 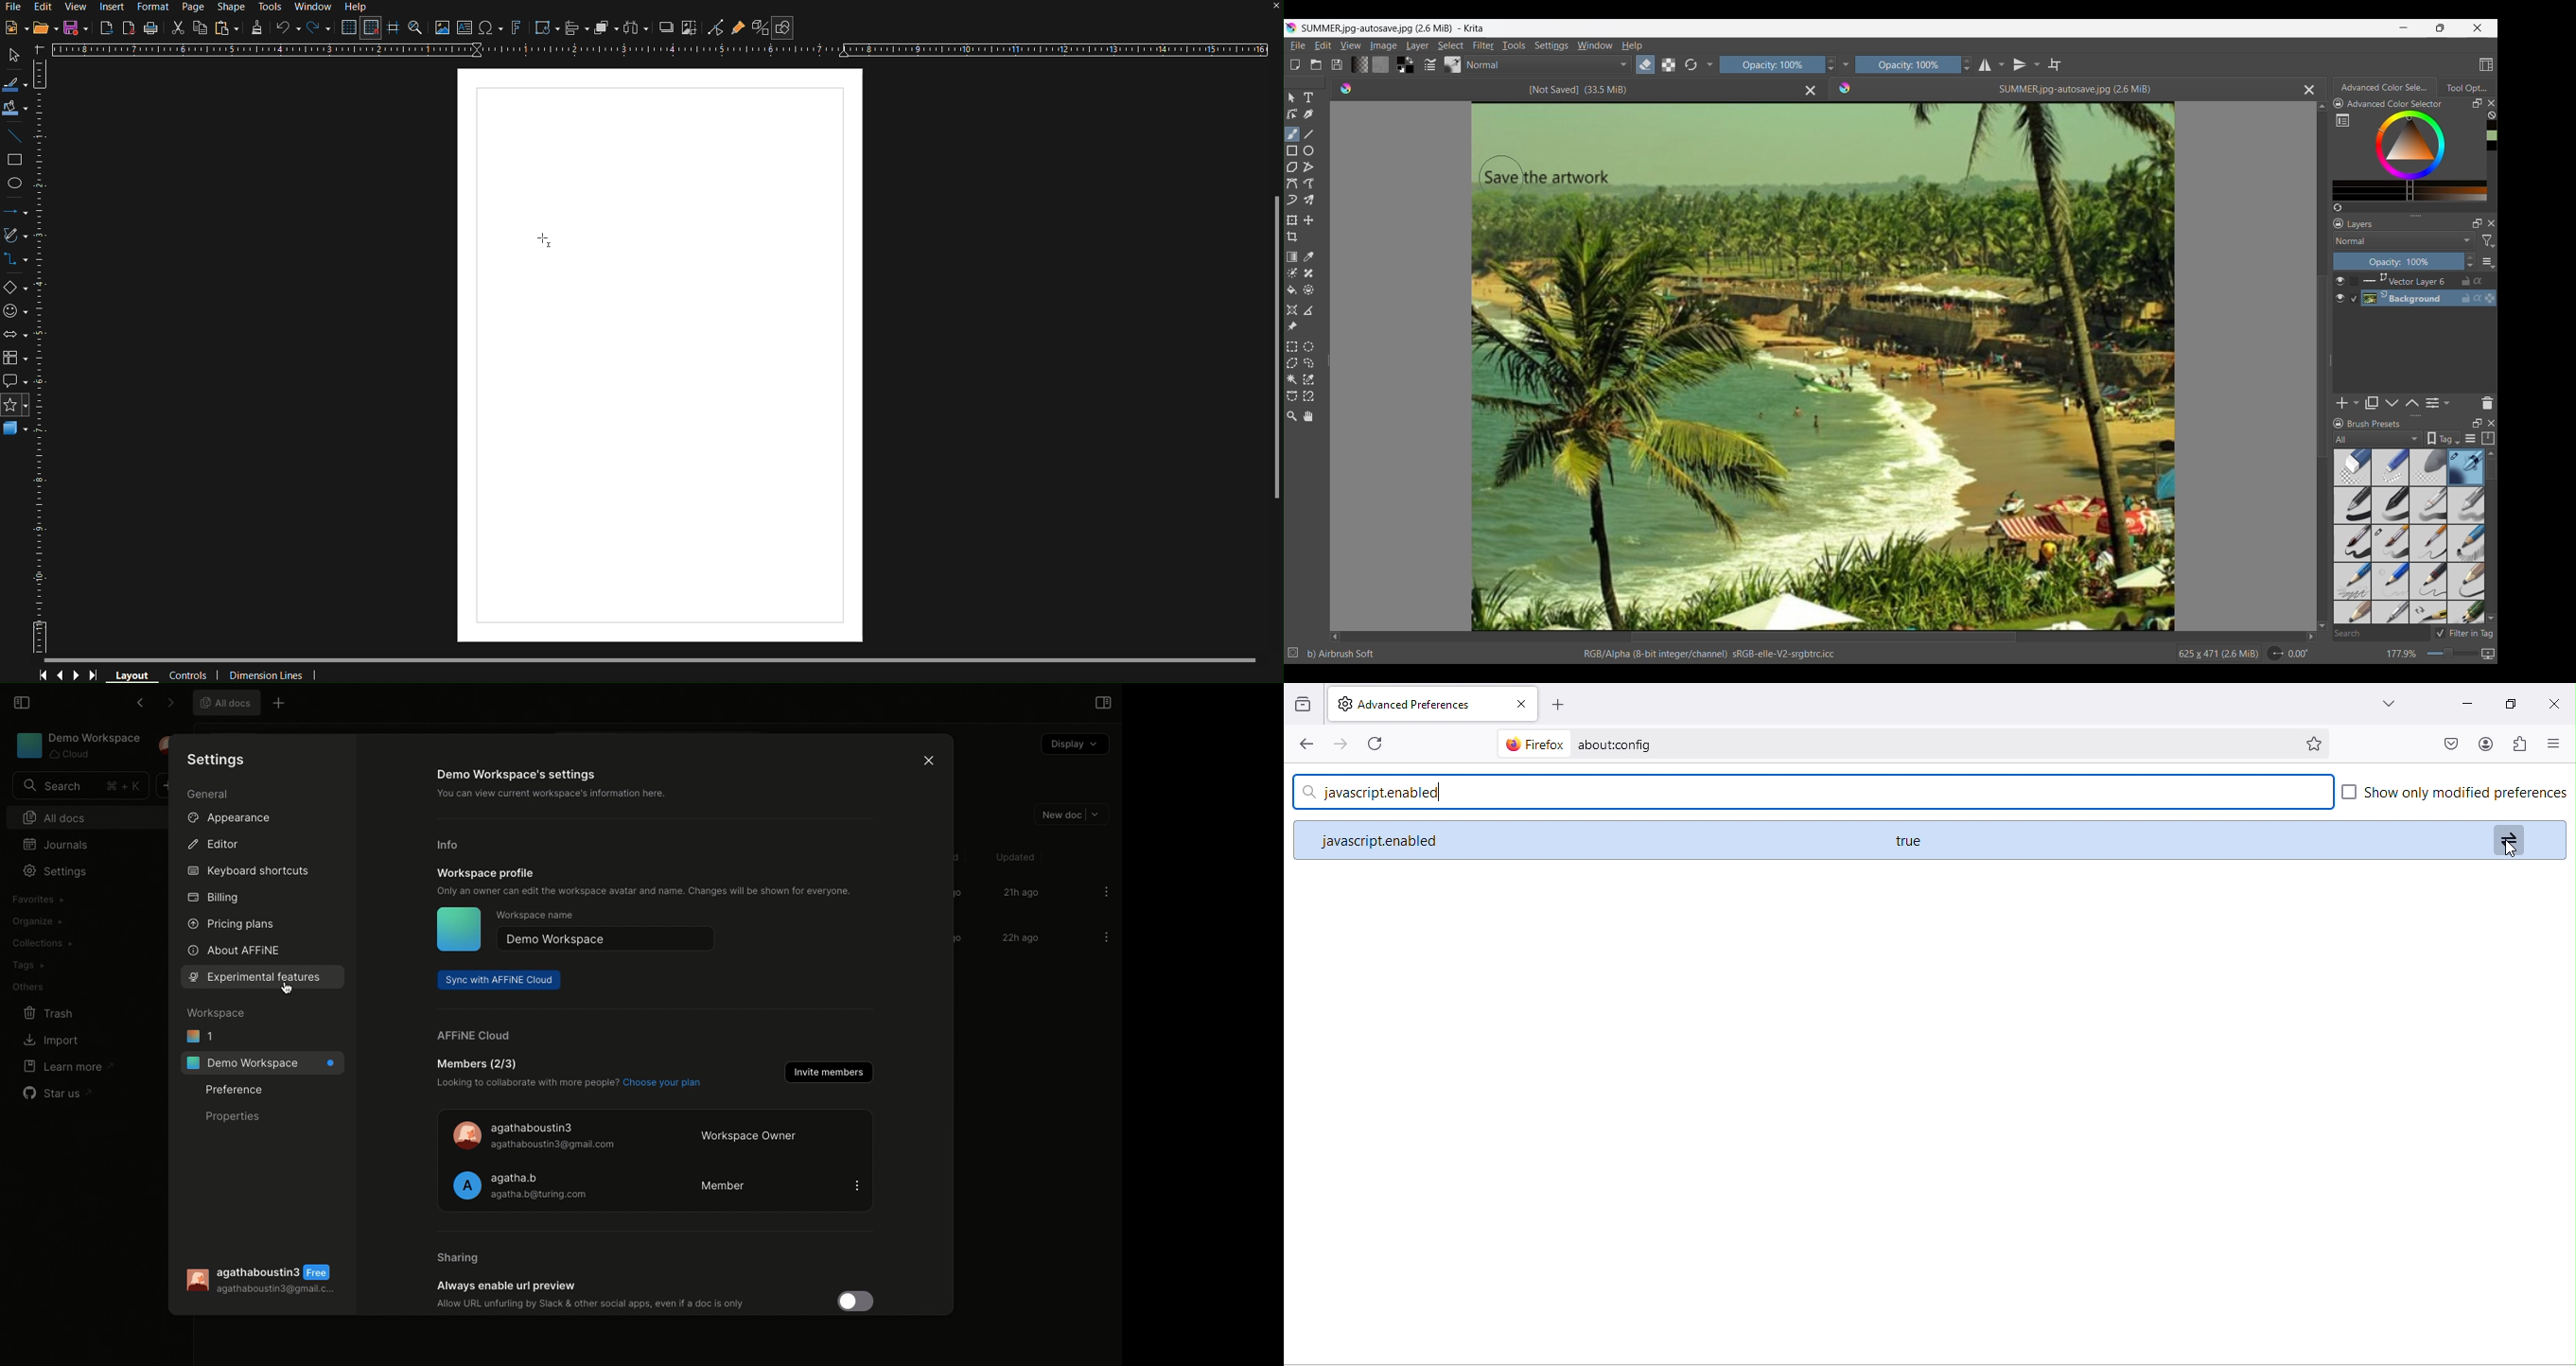 I want to click on Ellipse tool, so click(x=1308, y=151).